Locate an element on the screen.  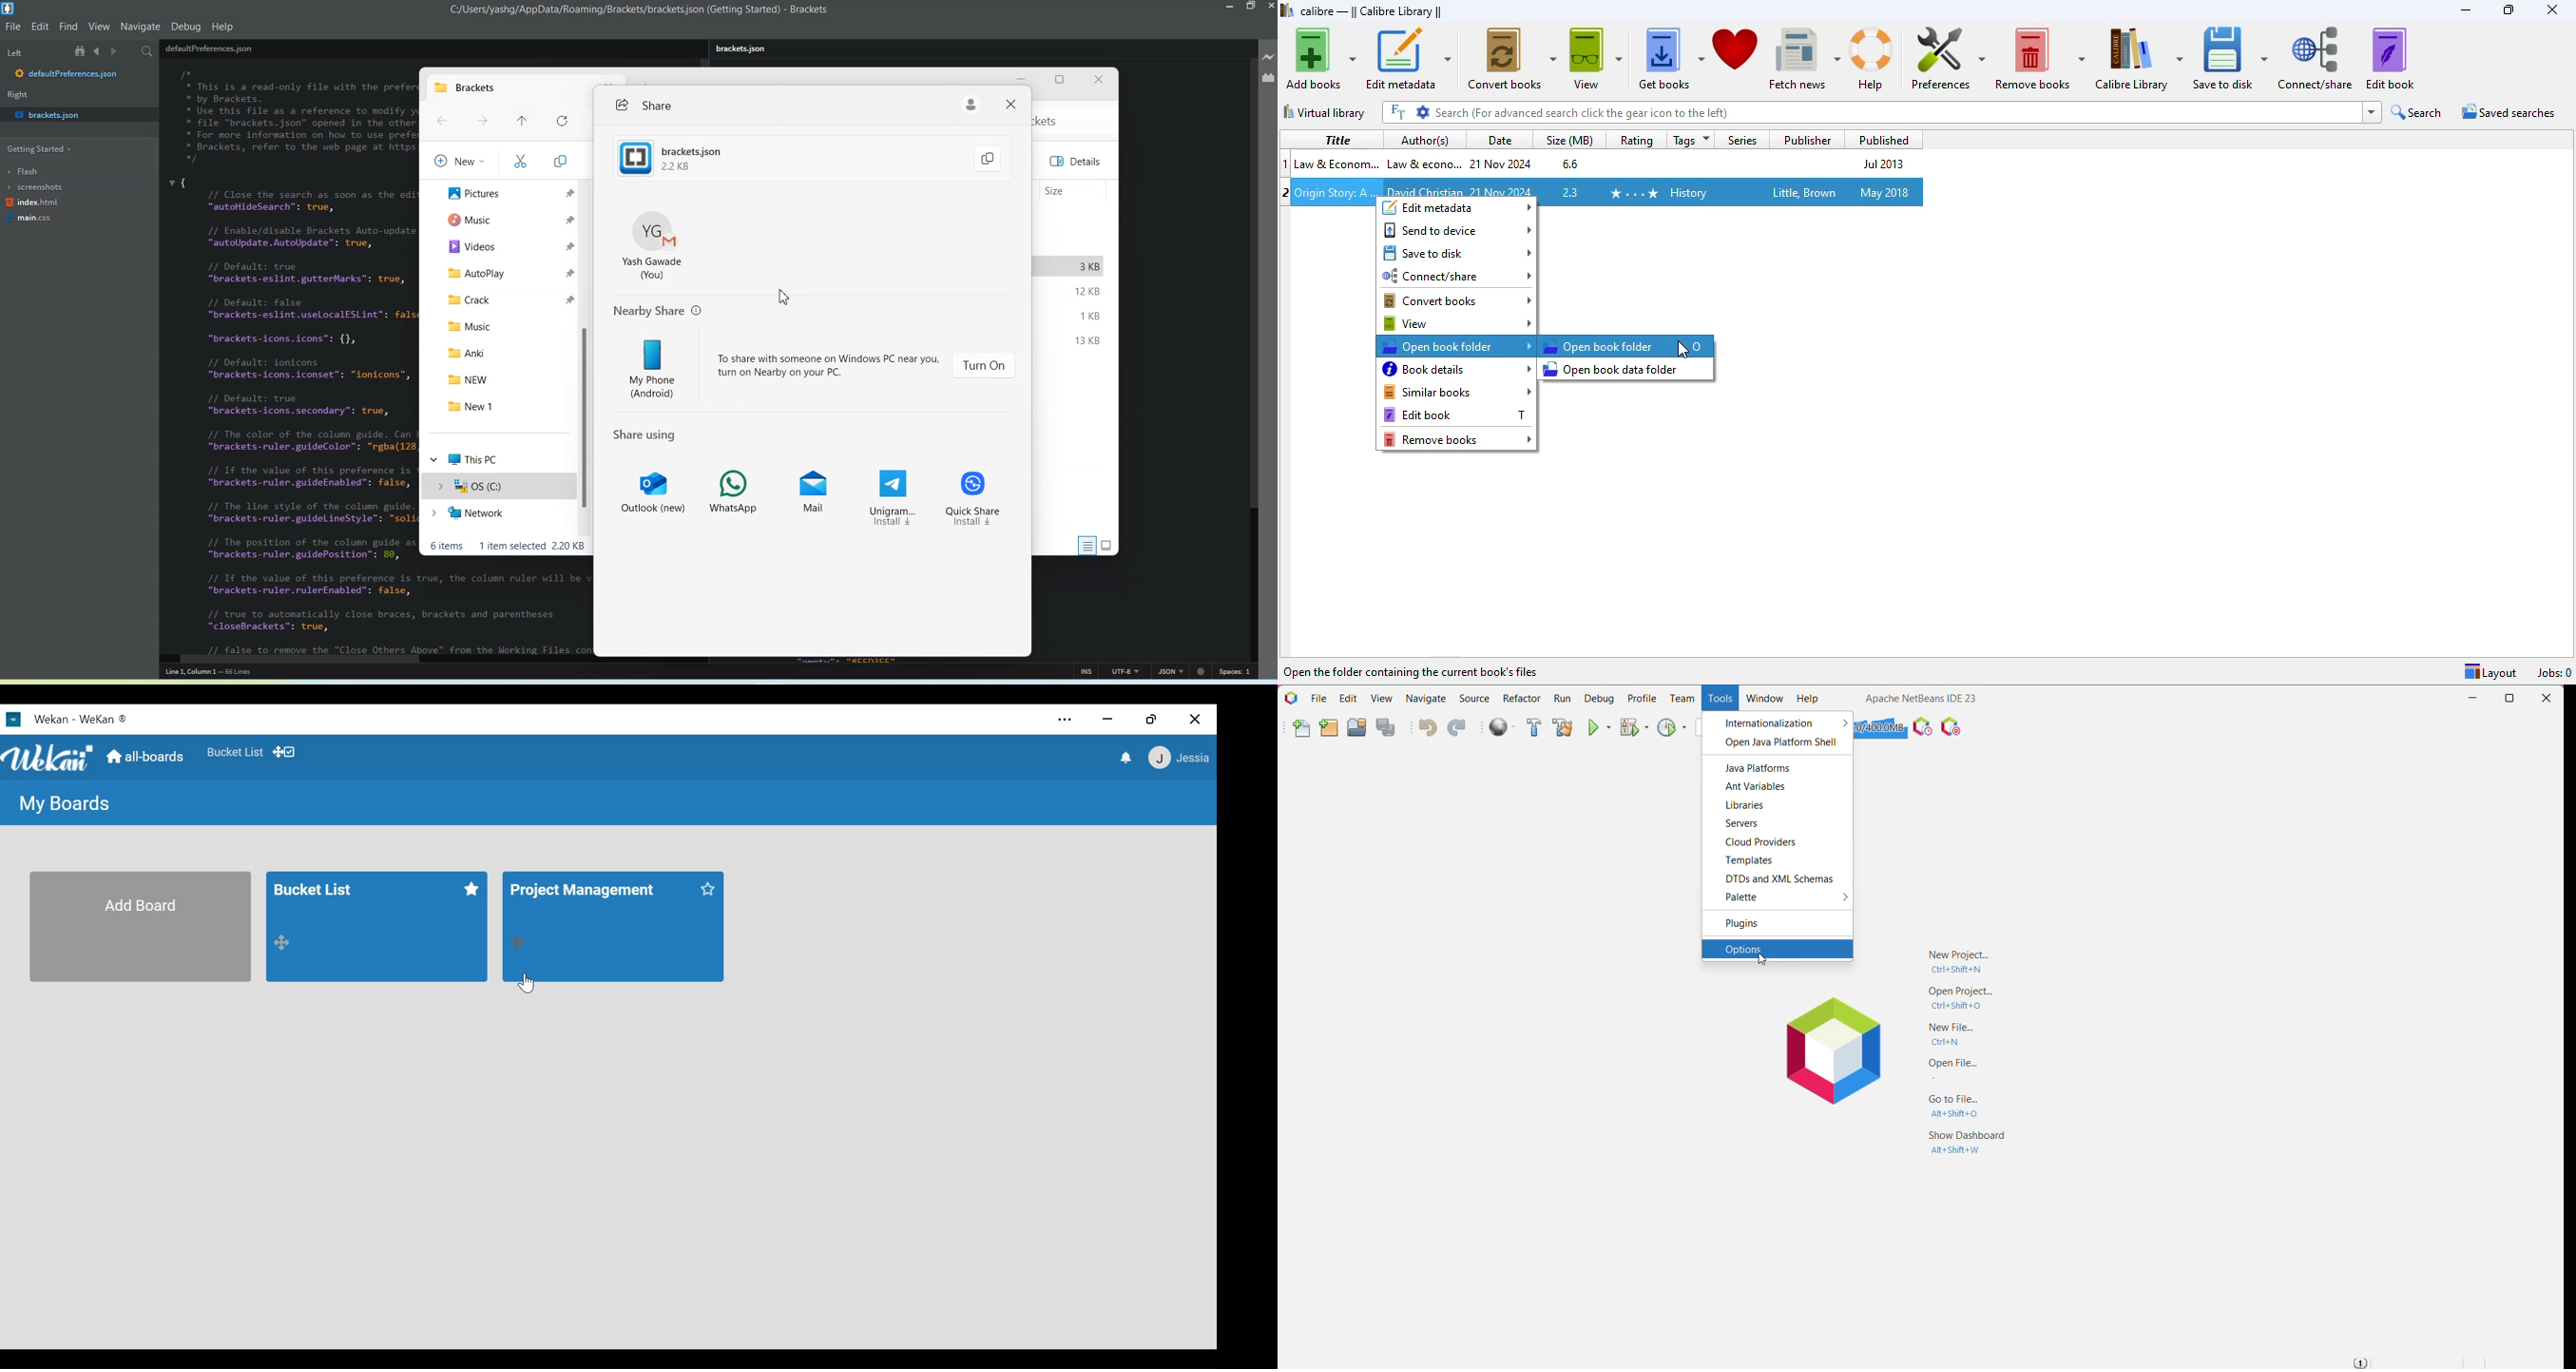
13 KB is located at coordinates (1091, 342).